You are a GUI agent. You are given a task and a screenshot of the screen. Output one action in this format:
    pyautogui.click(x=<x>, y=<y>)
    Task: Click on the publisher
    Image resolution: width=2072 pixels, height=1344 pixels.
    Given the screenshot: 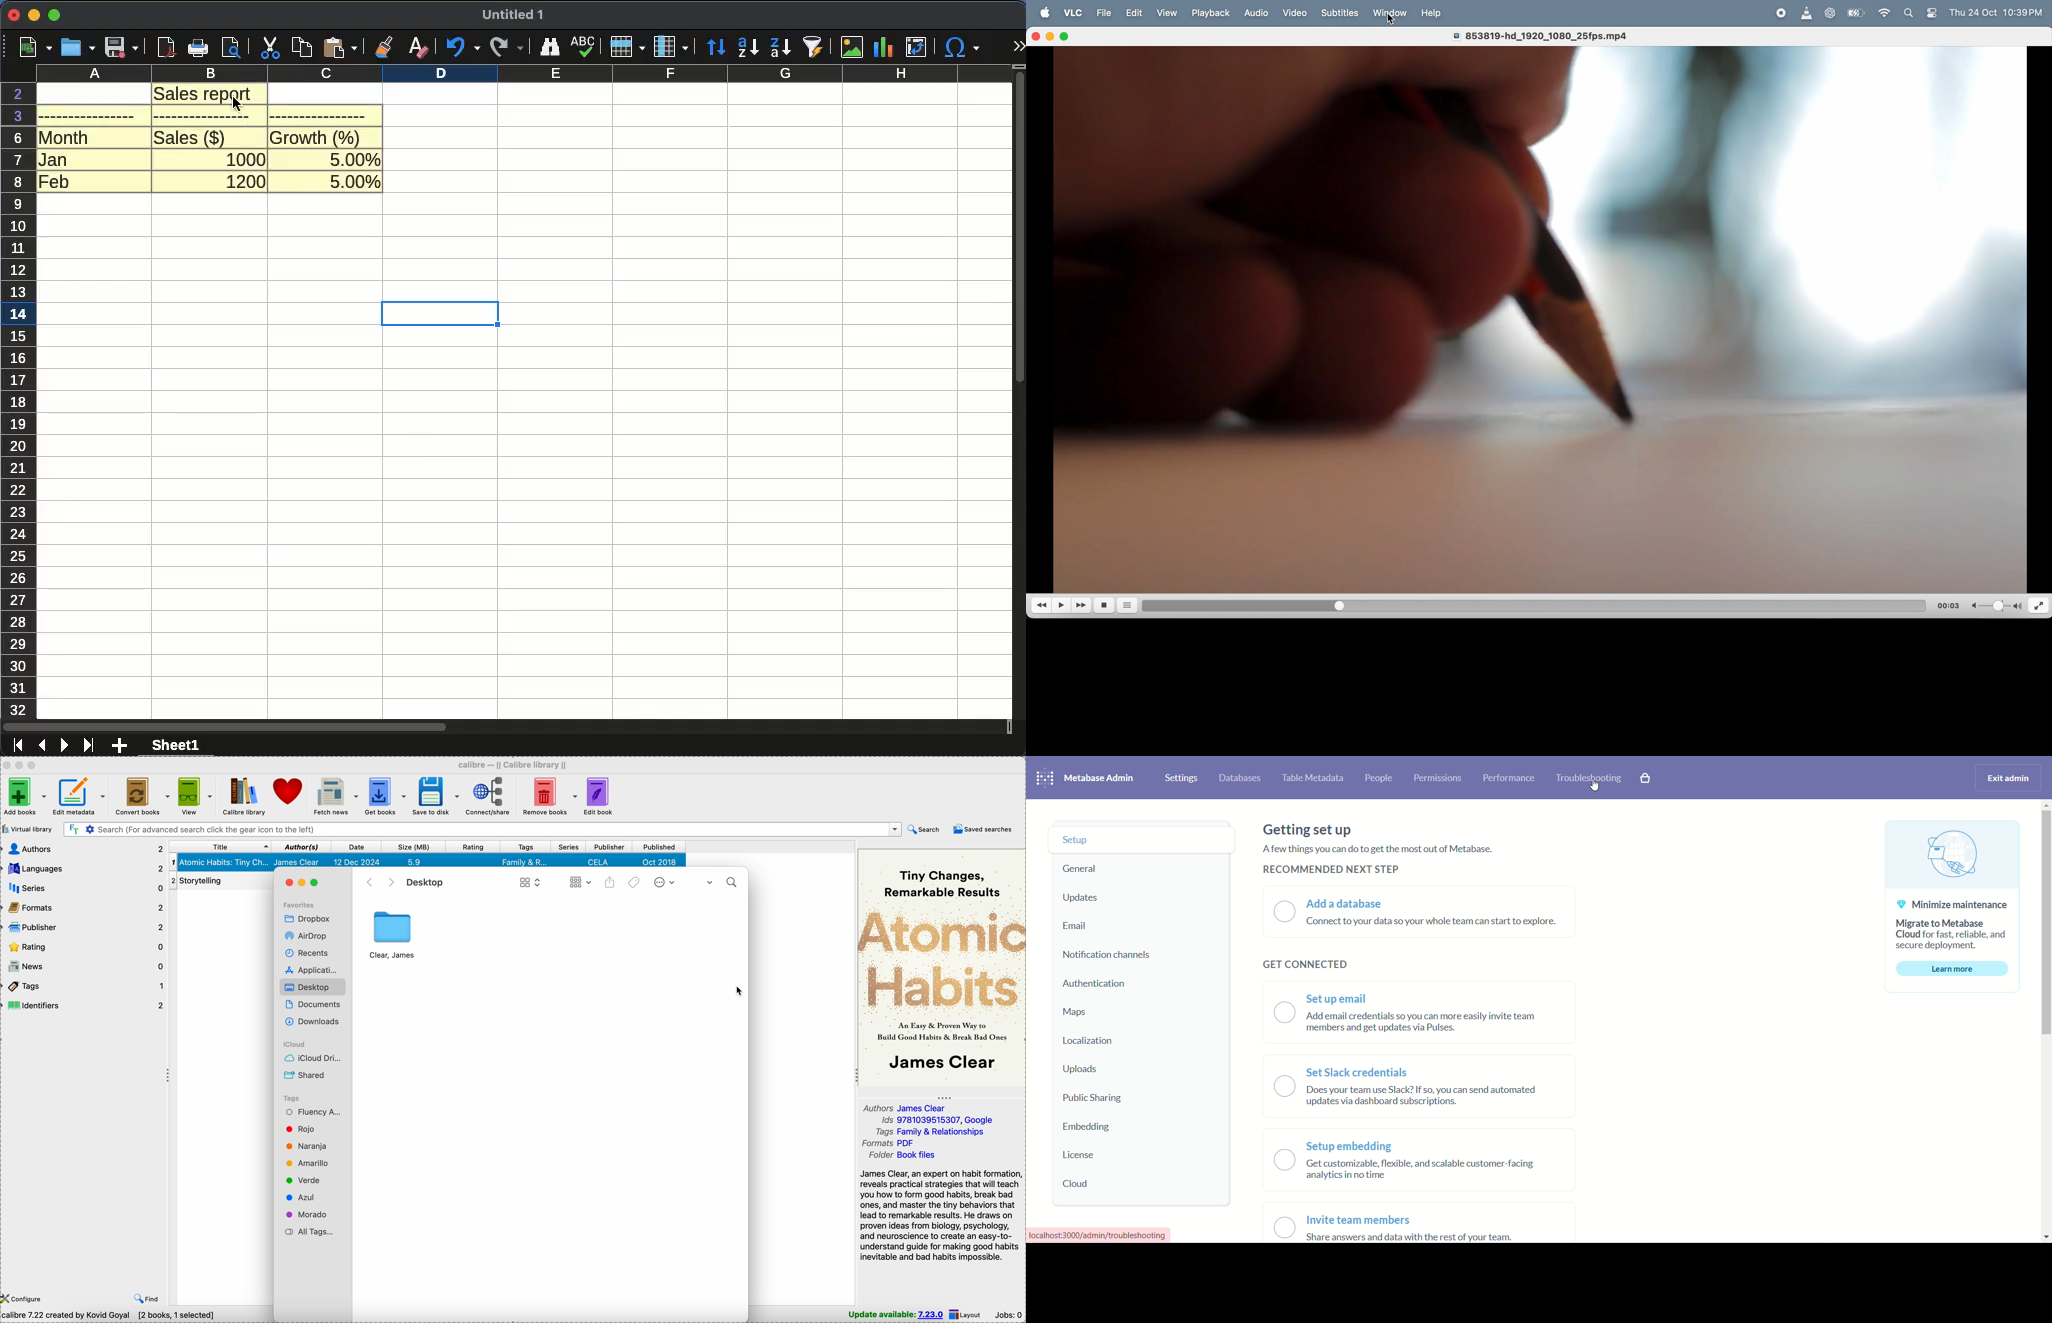 What is the action you would take?
    pyautogui.click(x=85, y=928)
    